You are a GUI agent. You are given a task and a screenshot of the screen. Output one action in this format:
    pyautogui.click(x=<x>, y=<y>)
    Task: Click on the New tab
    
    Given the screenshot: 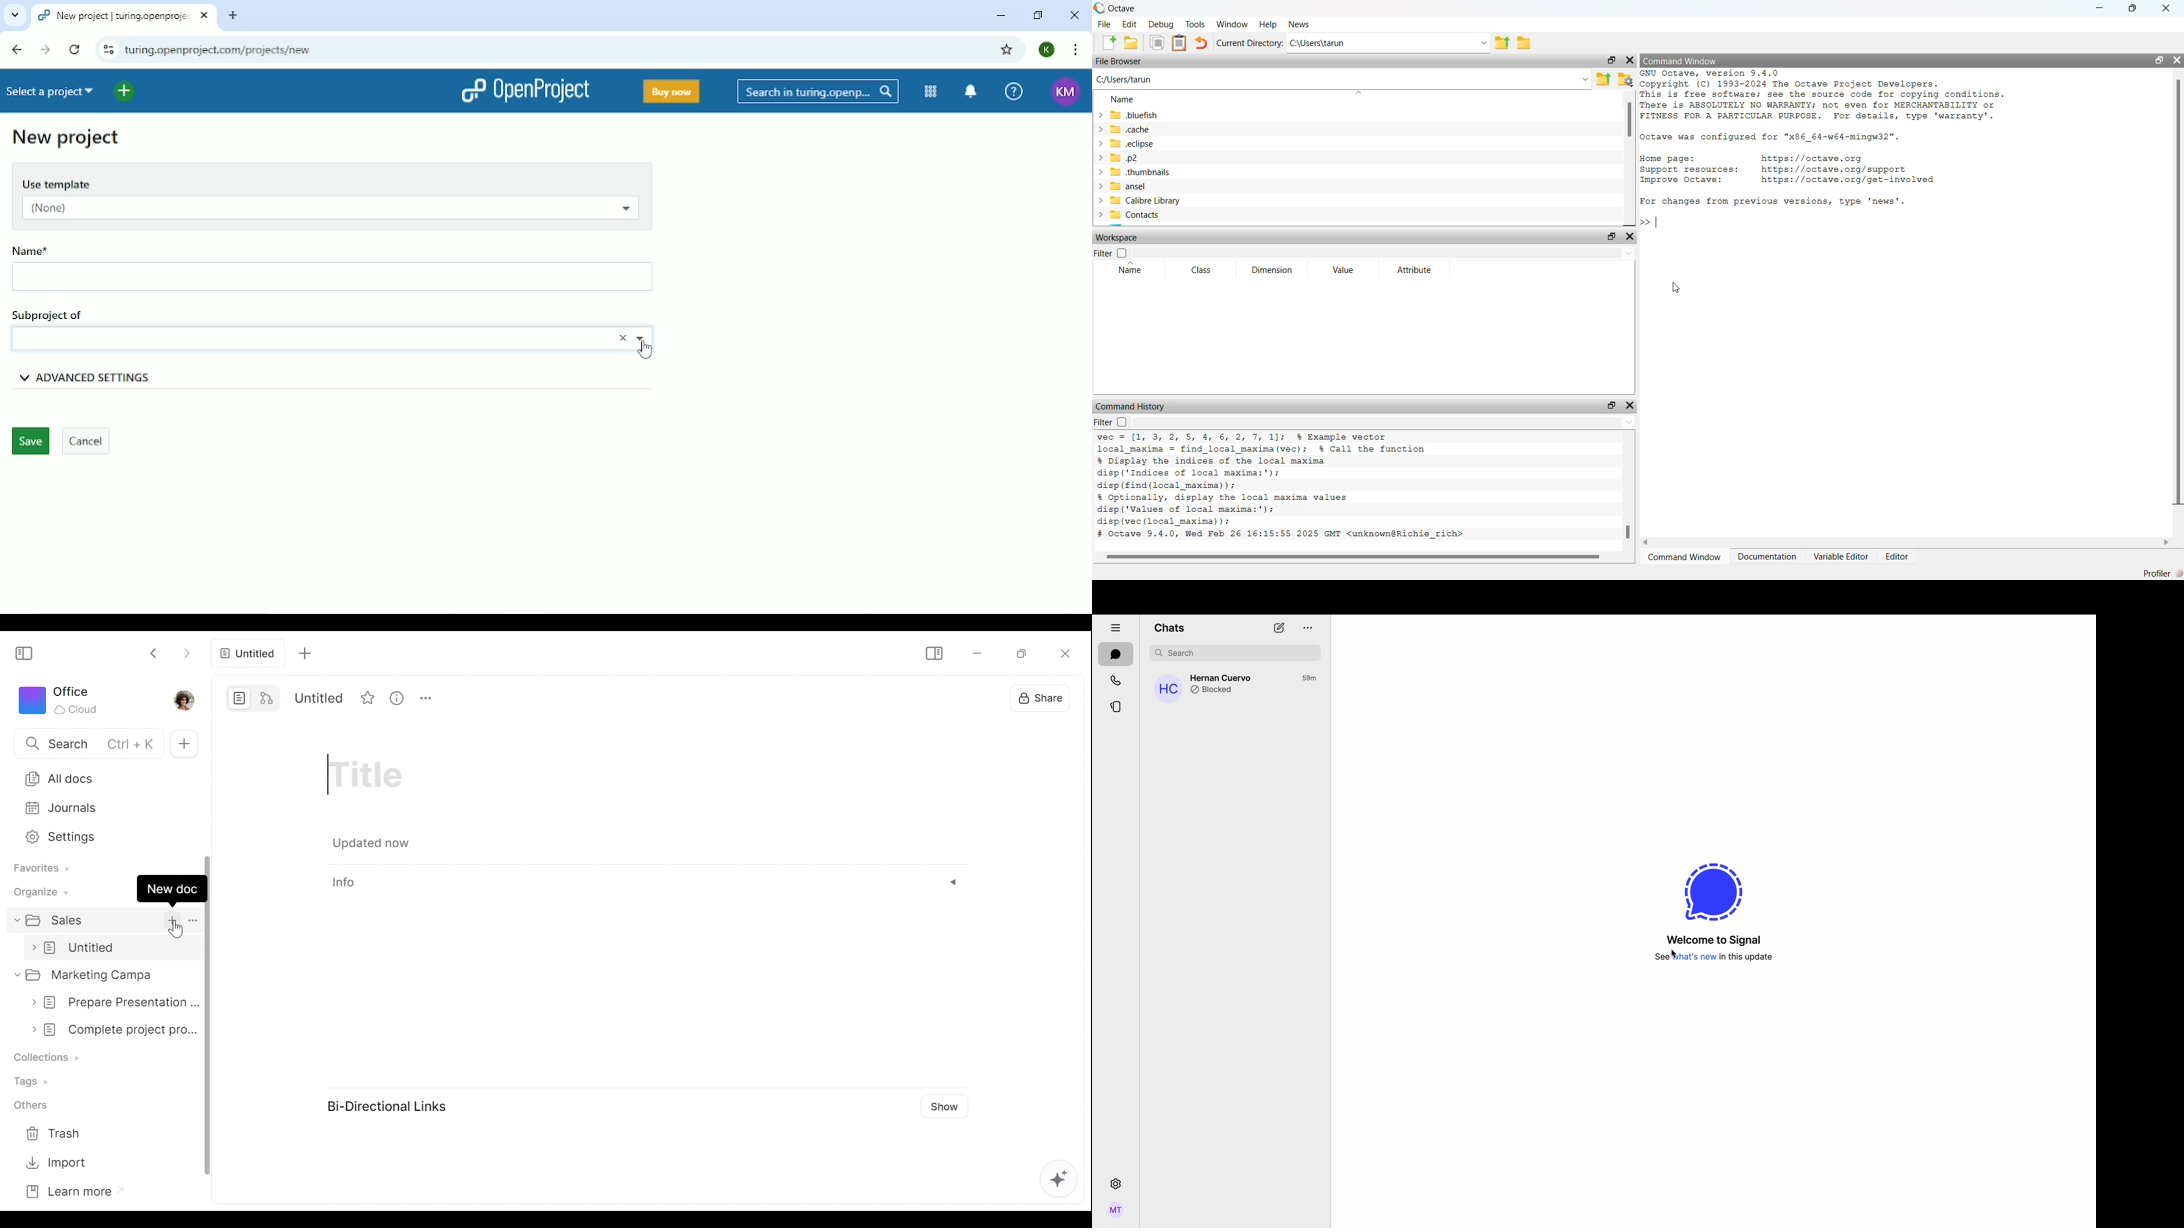 What is the action you would take?
    pyautogui.click(x=234, y=15)
    